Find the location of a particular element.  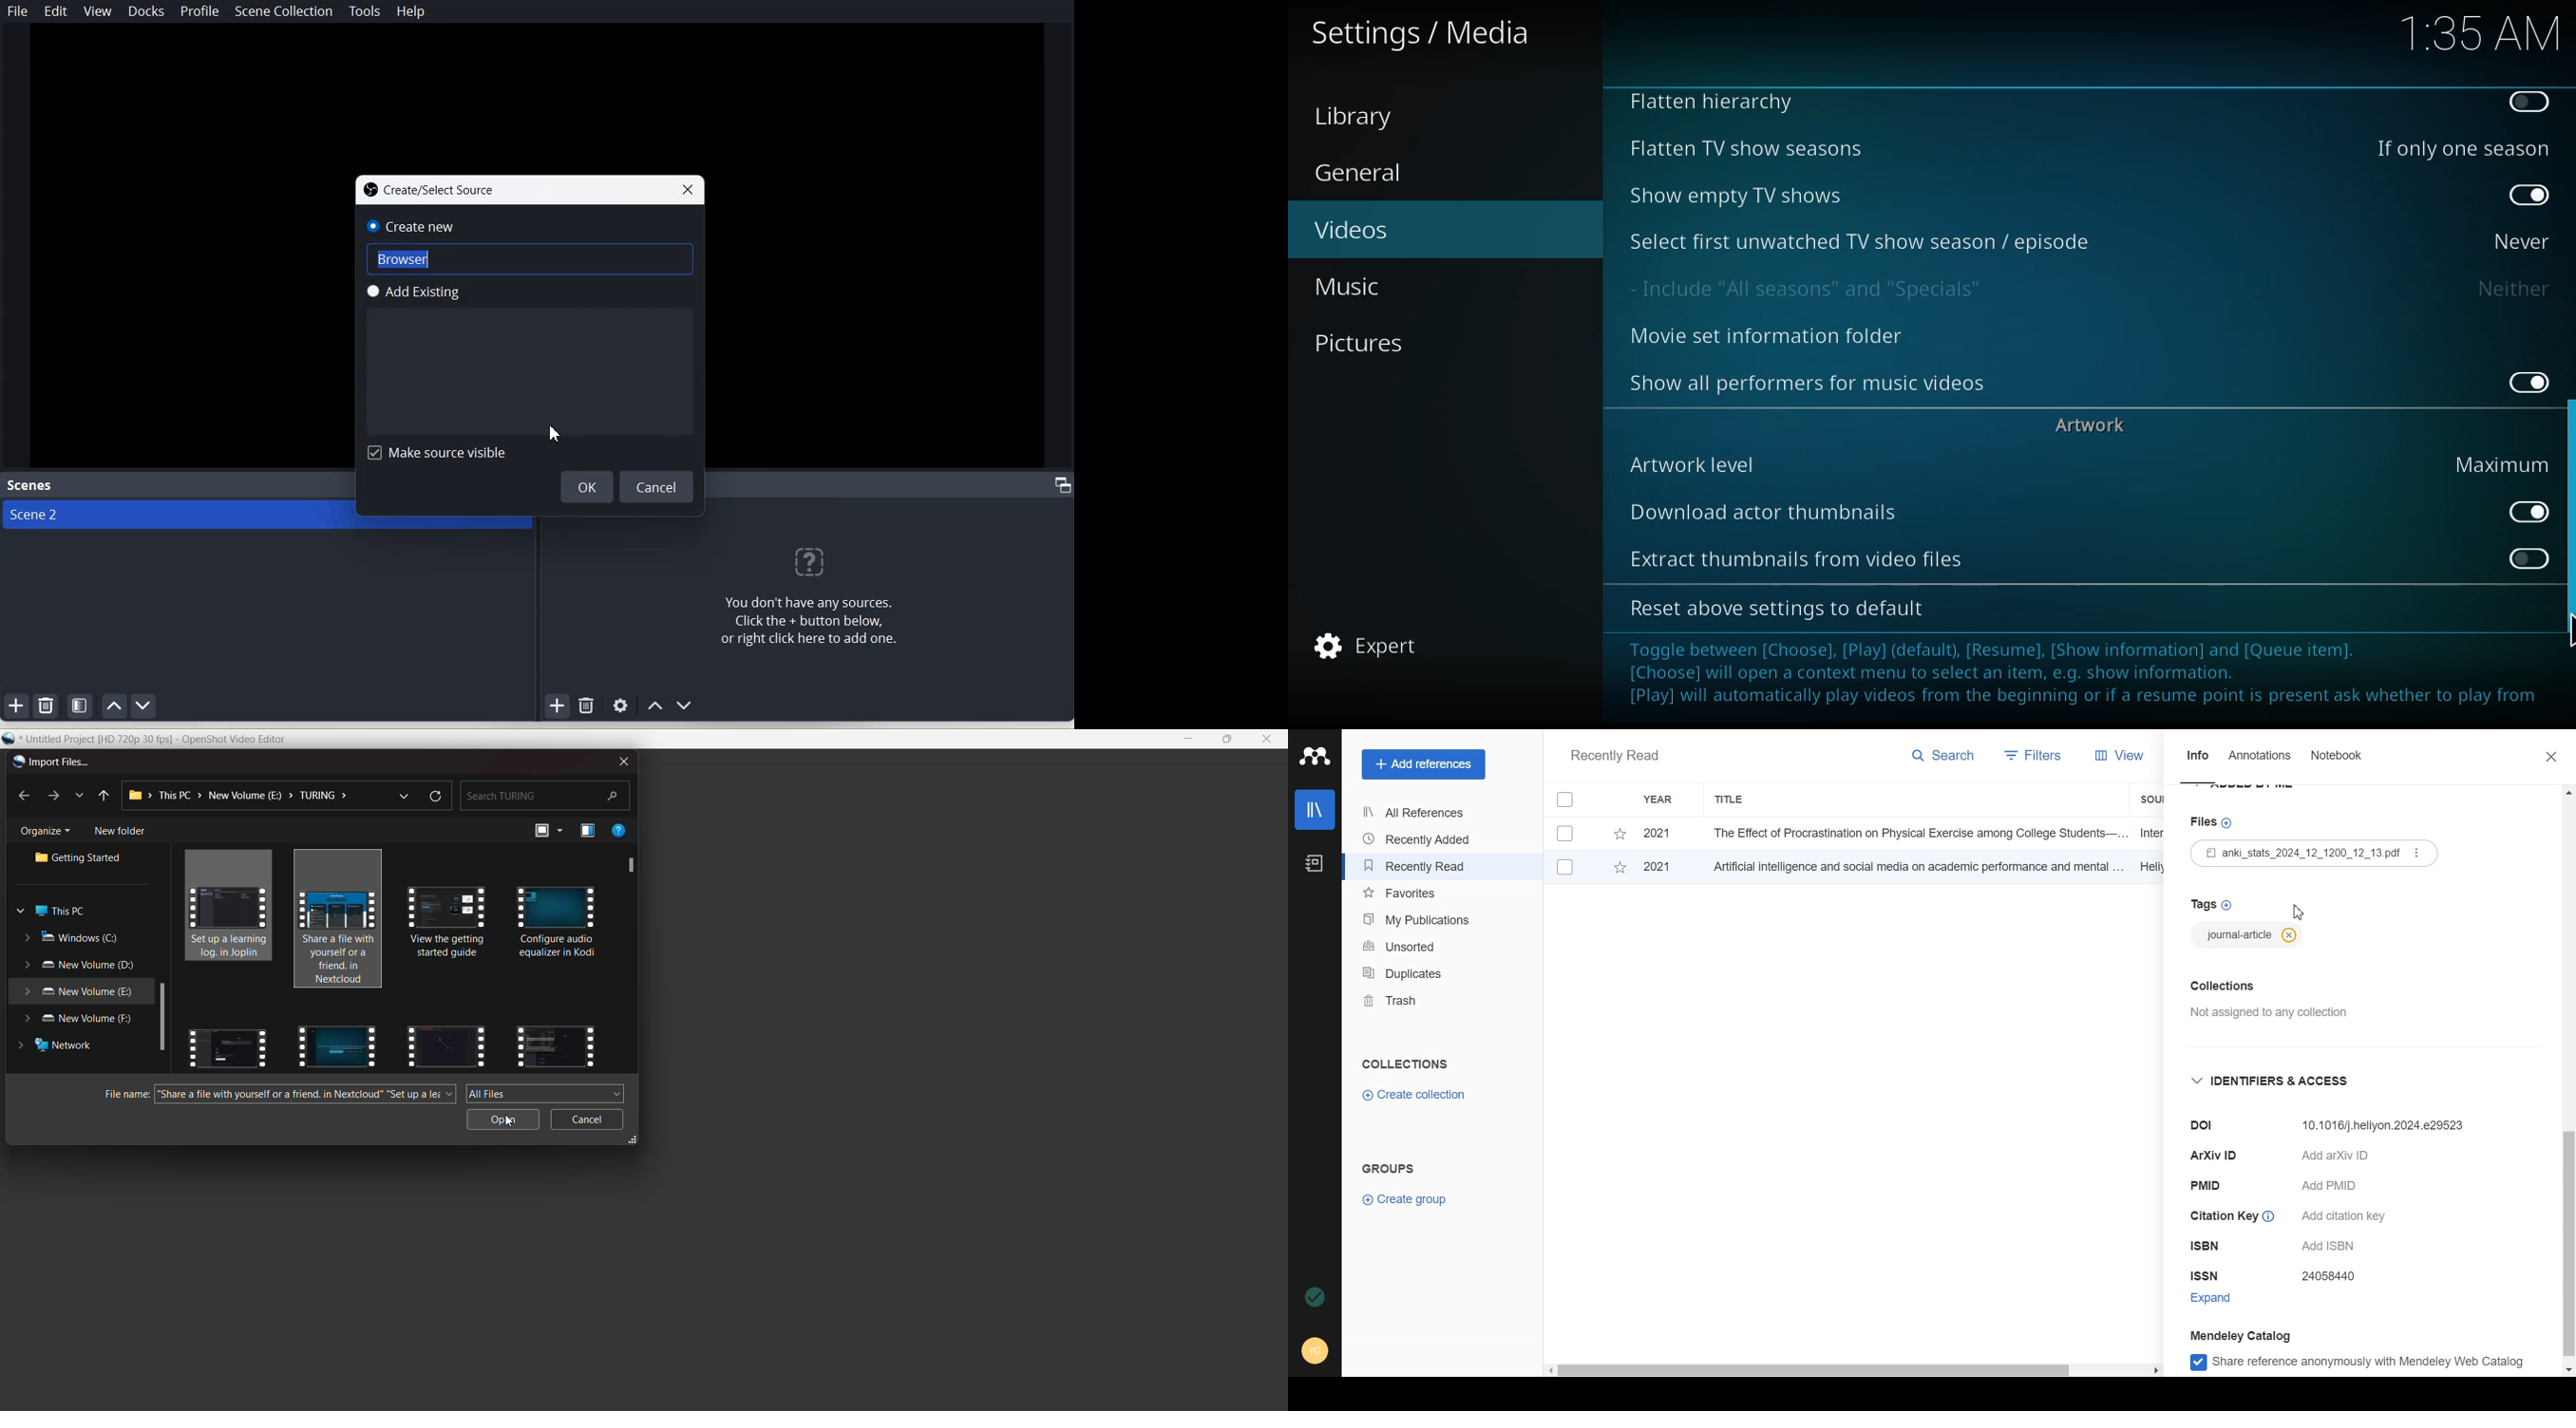

close dialog is located at coordinates (621, 760).